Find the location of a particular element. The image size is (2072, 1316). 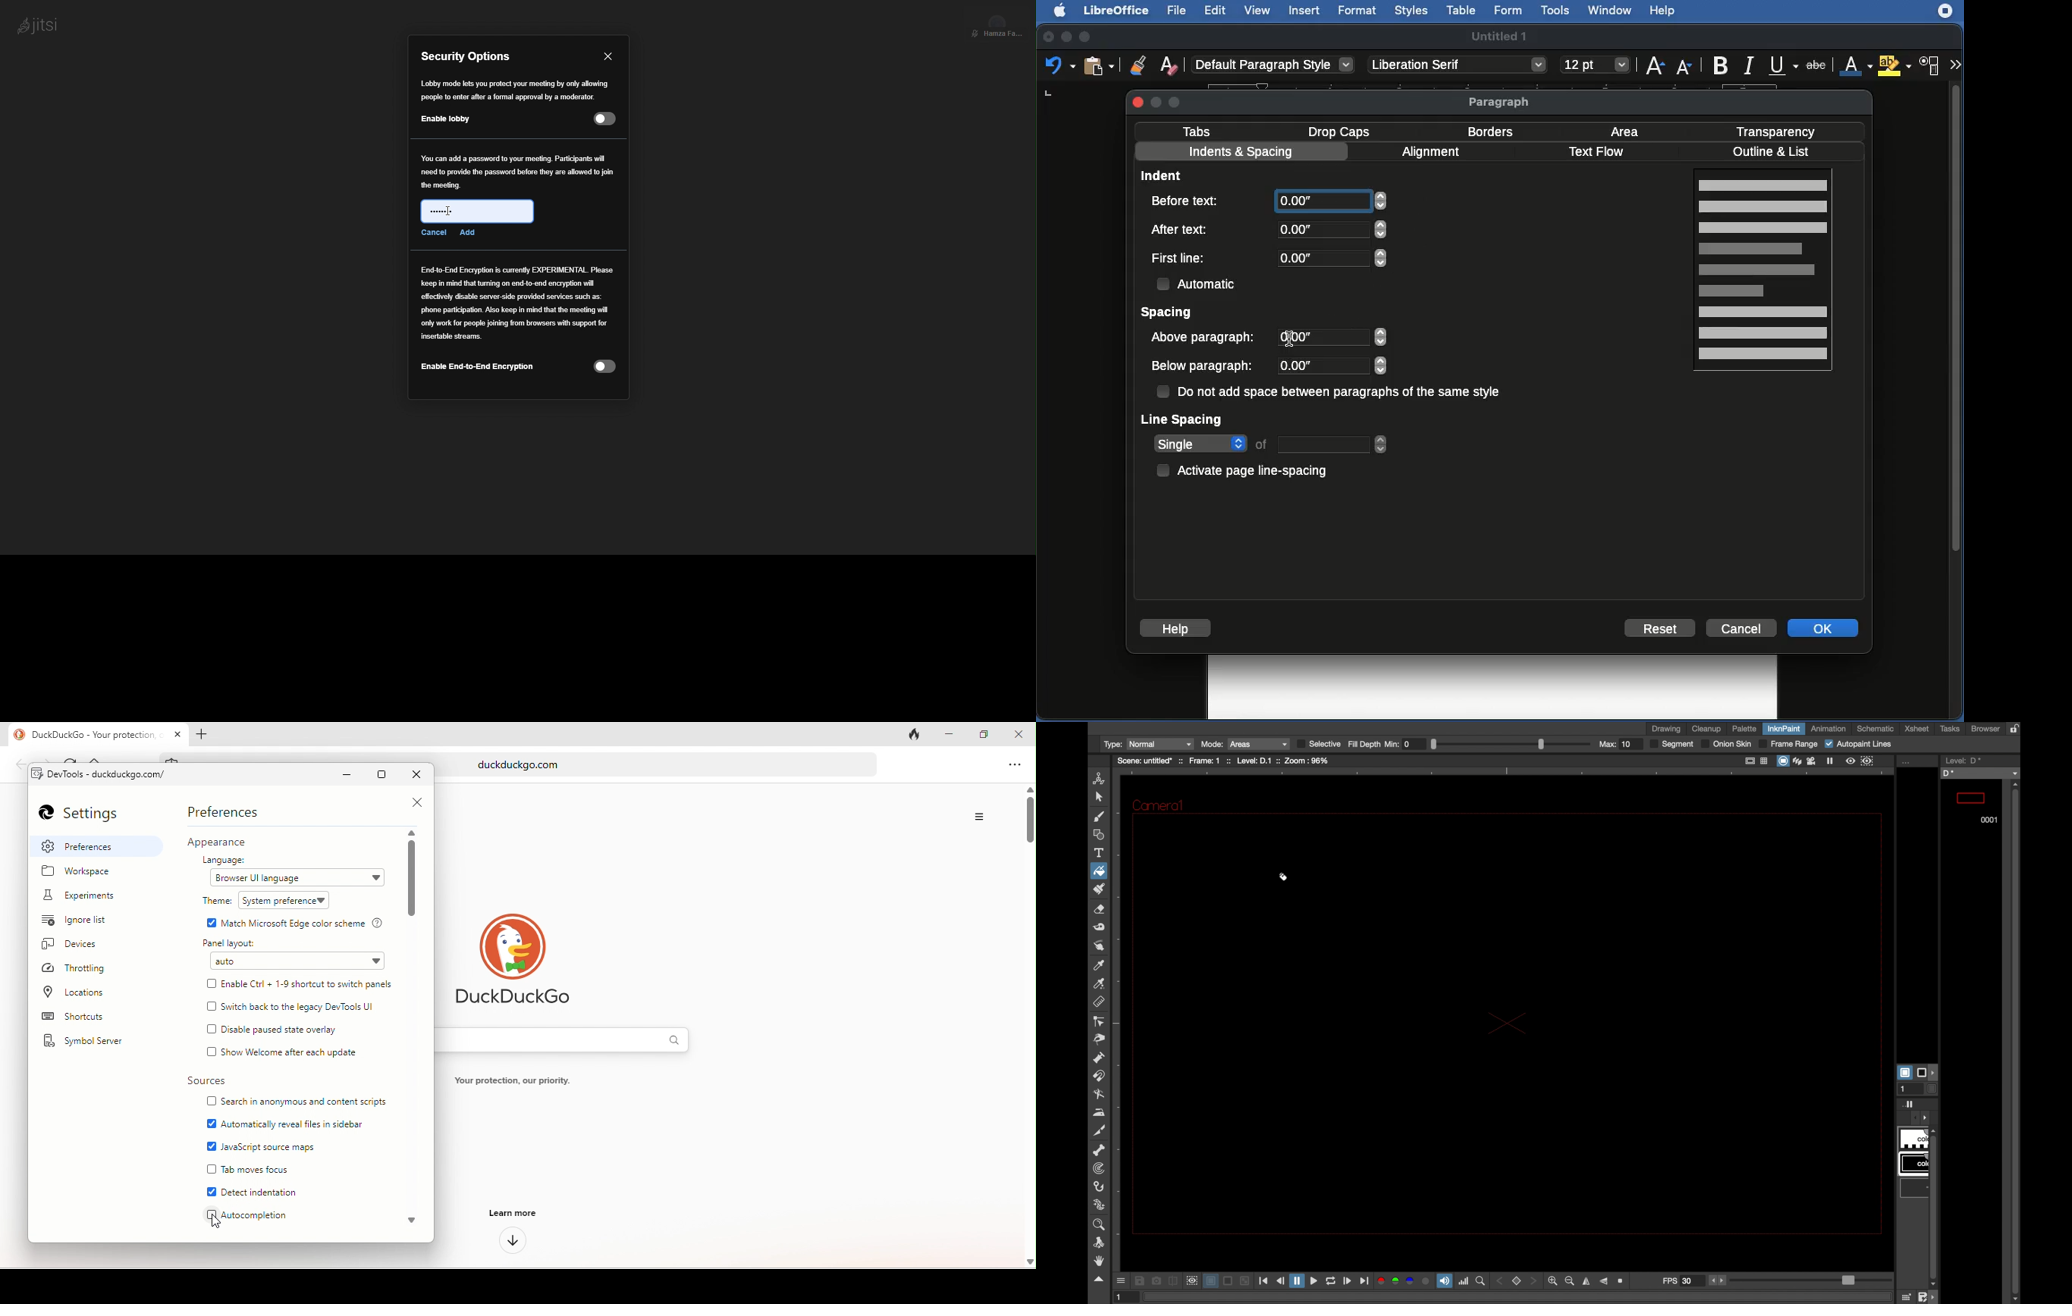

browser ui language is located at coordinates (295, 879).